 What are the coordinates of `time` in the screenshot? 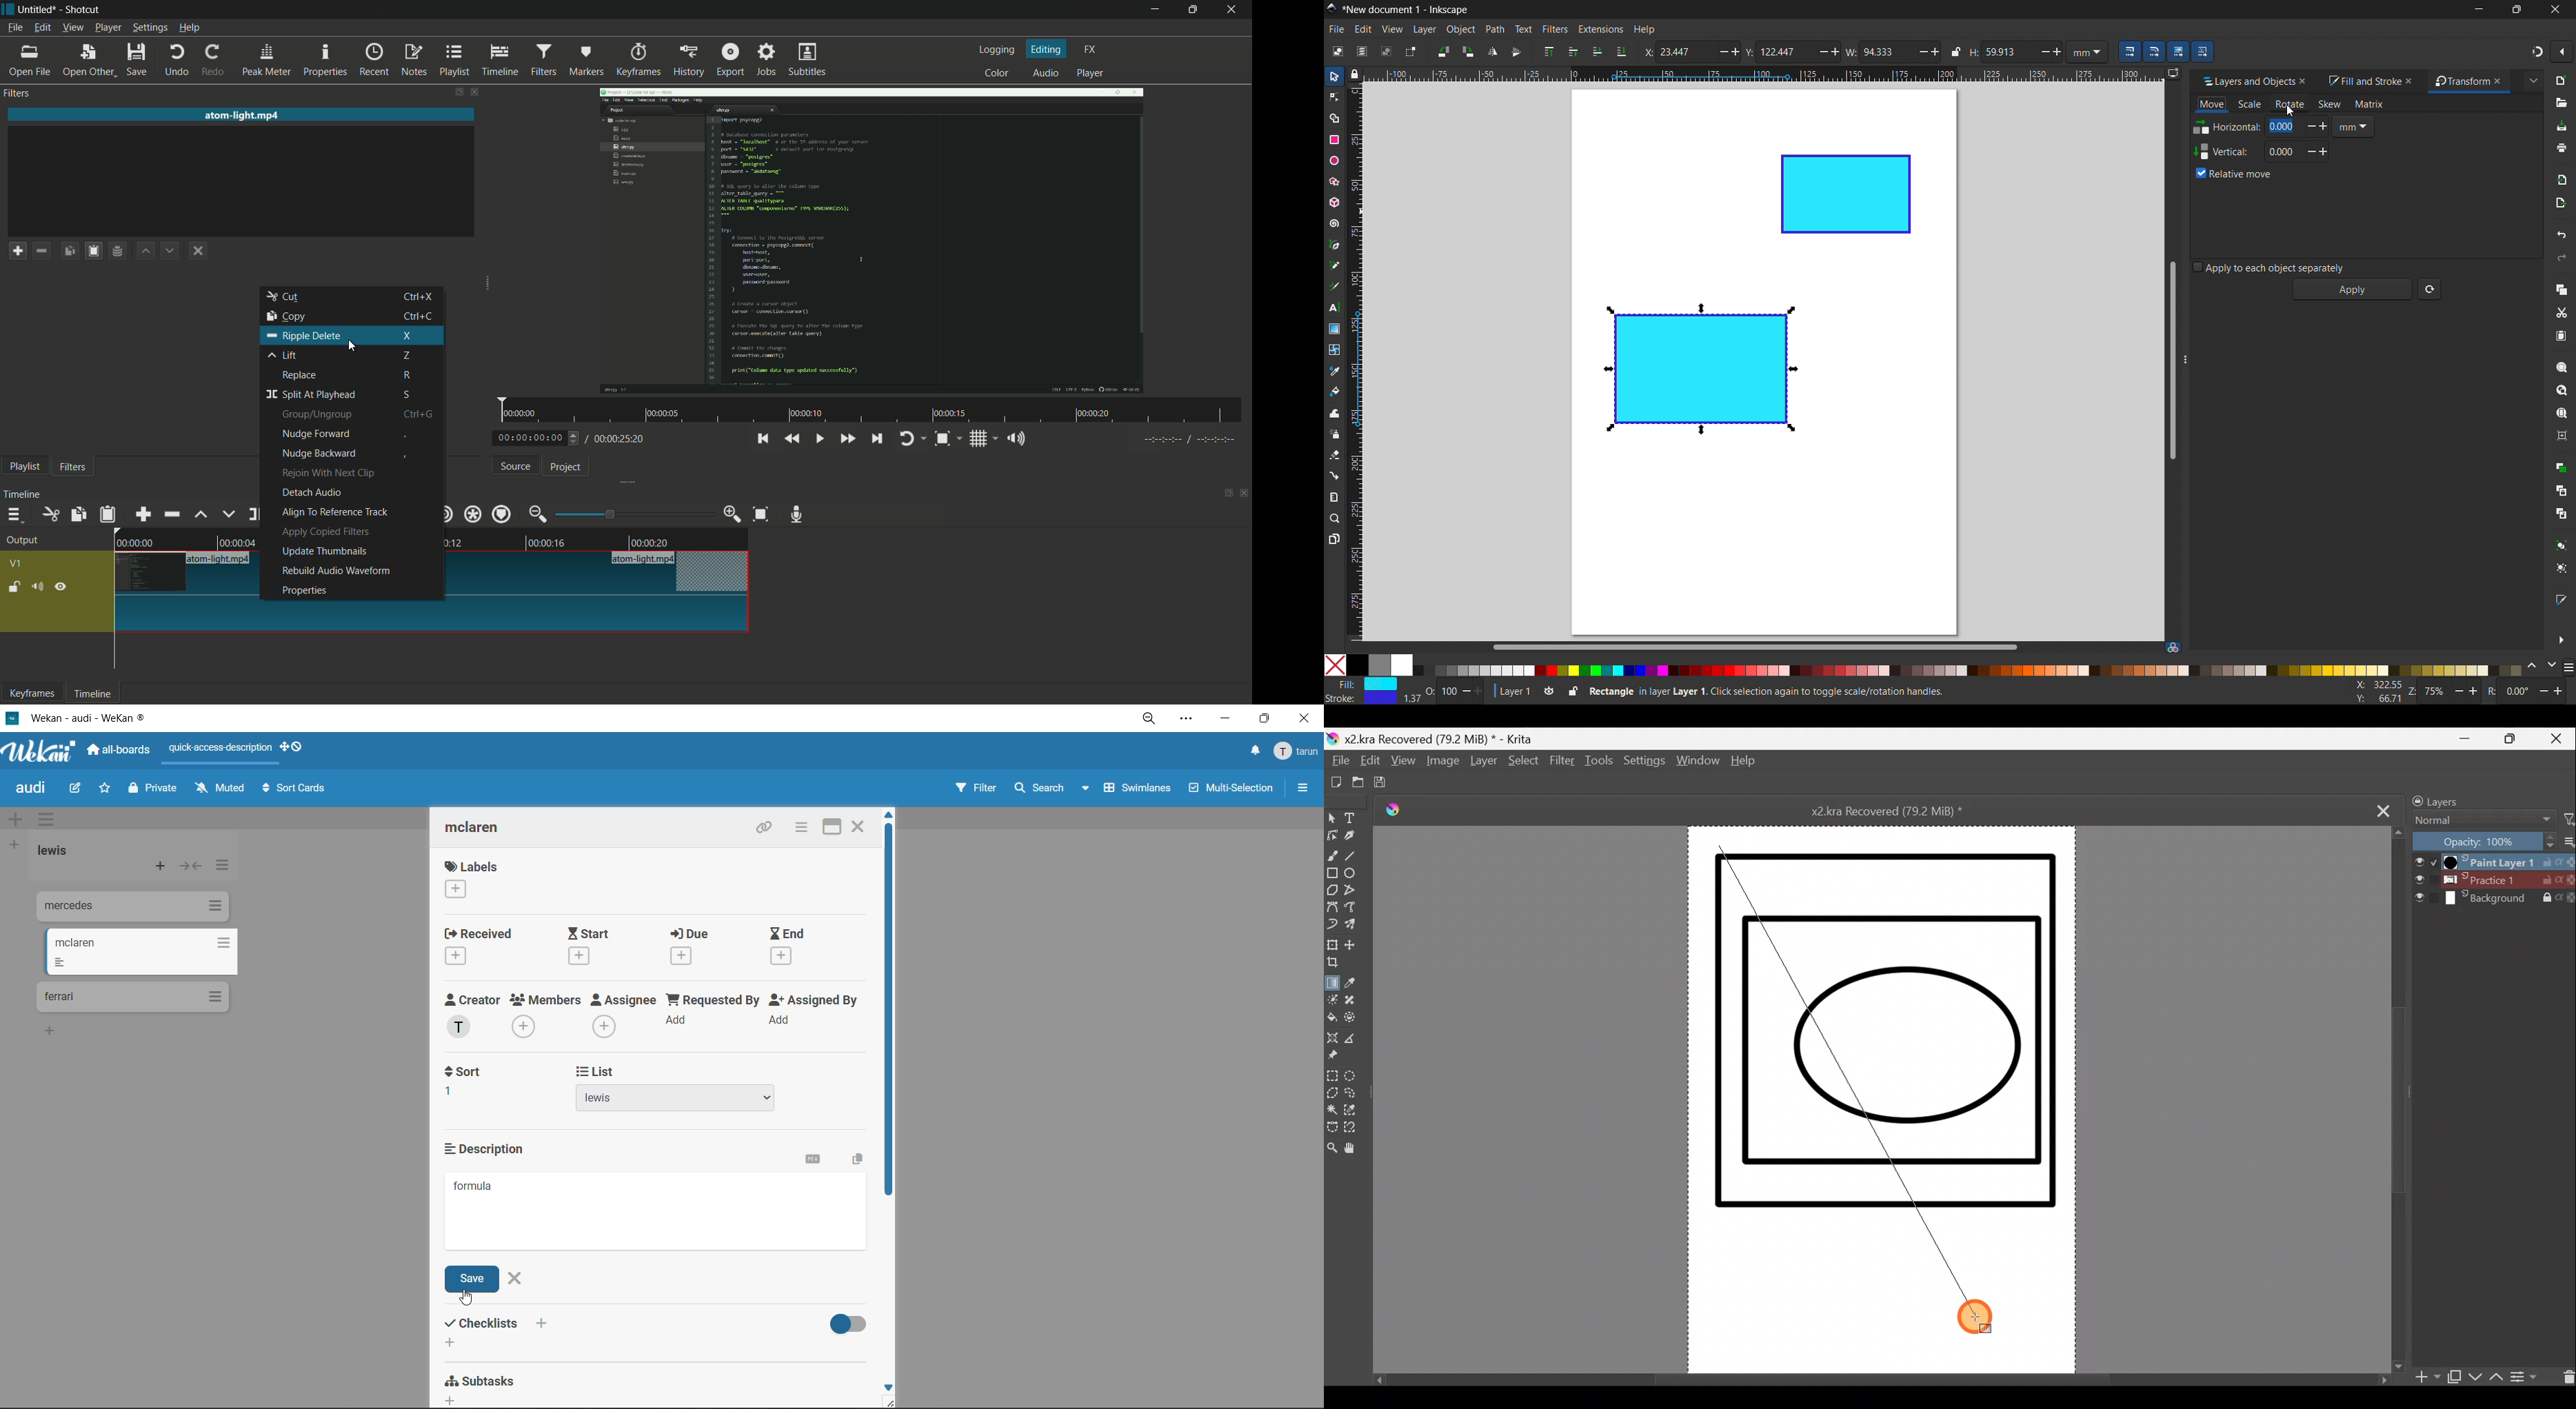 It's located at (870, 409).